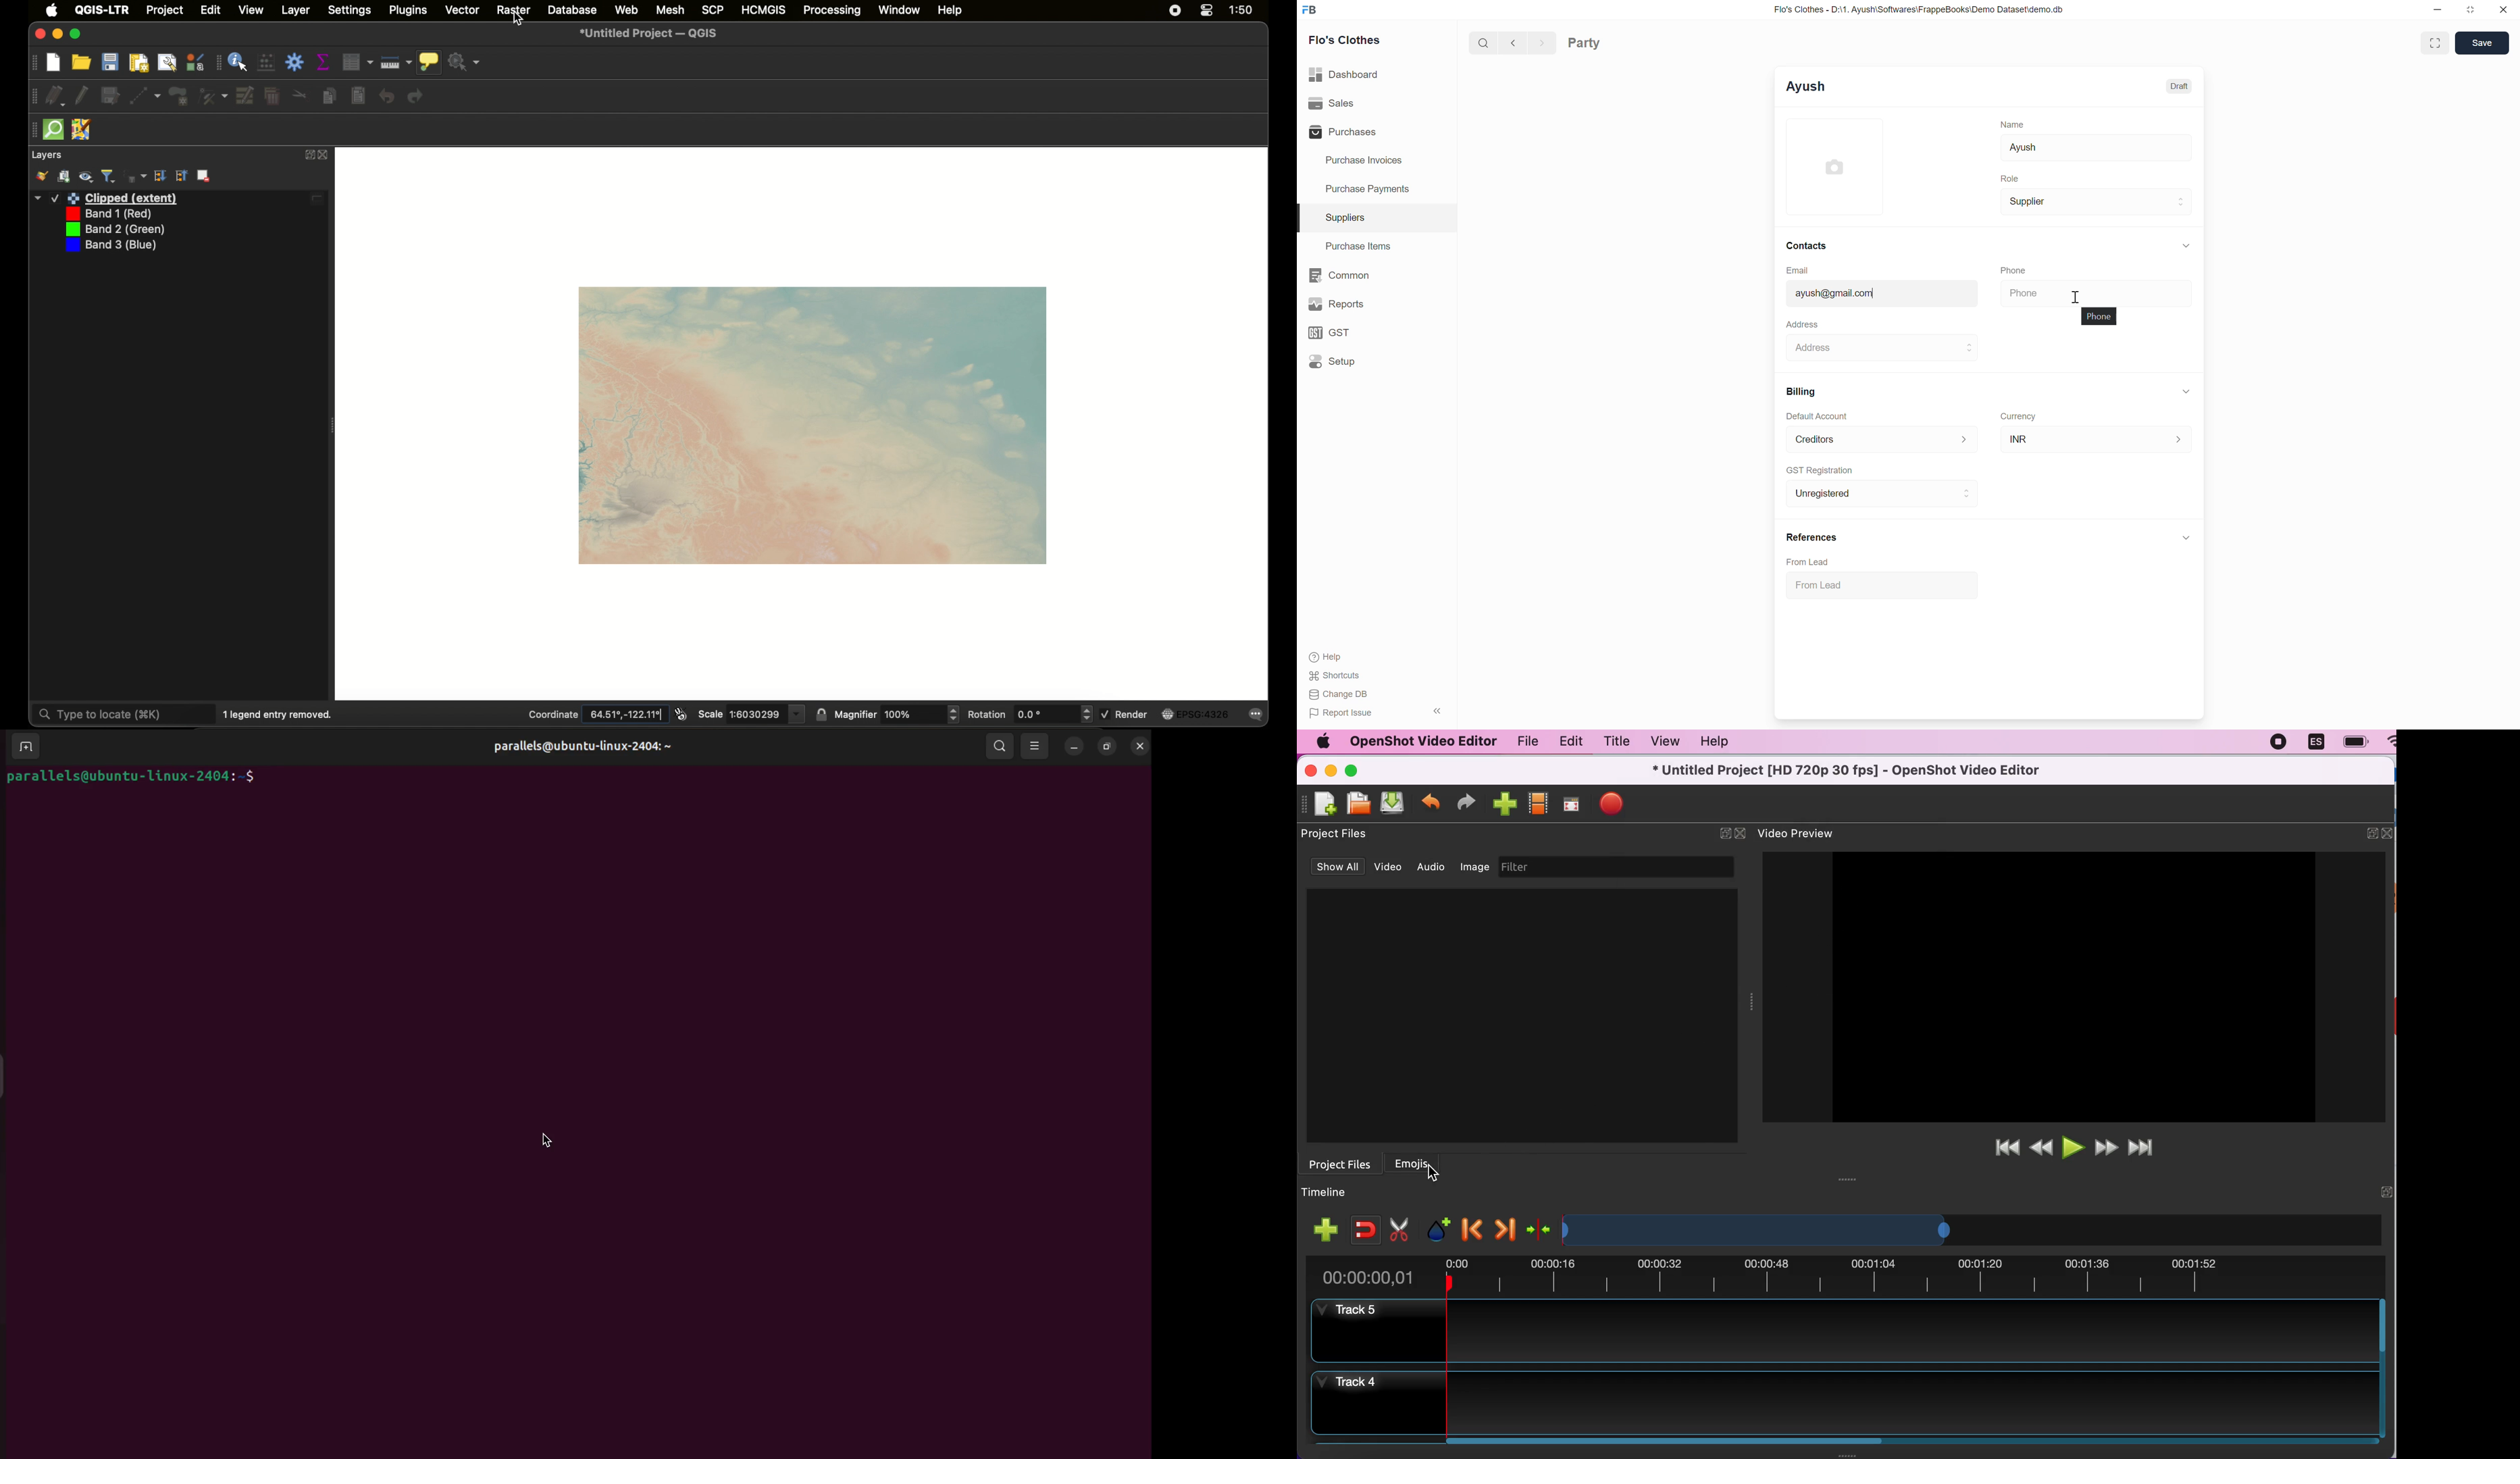 The width and height of the screenshot is (2520, 1484). Describe the element at coordinates (178, 97) in the screenshot. I see `polygon feature` at that location.